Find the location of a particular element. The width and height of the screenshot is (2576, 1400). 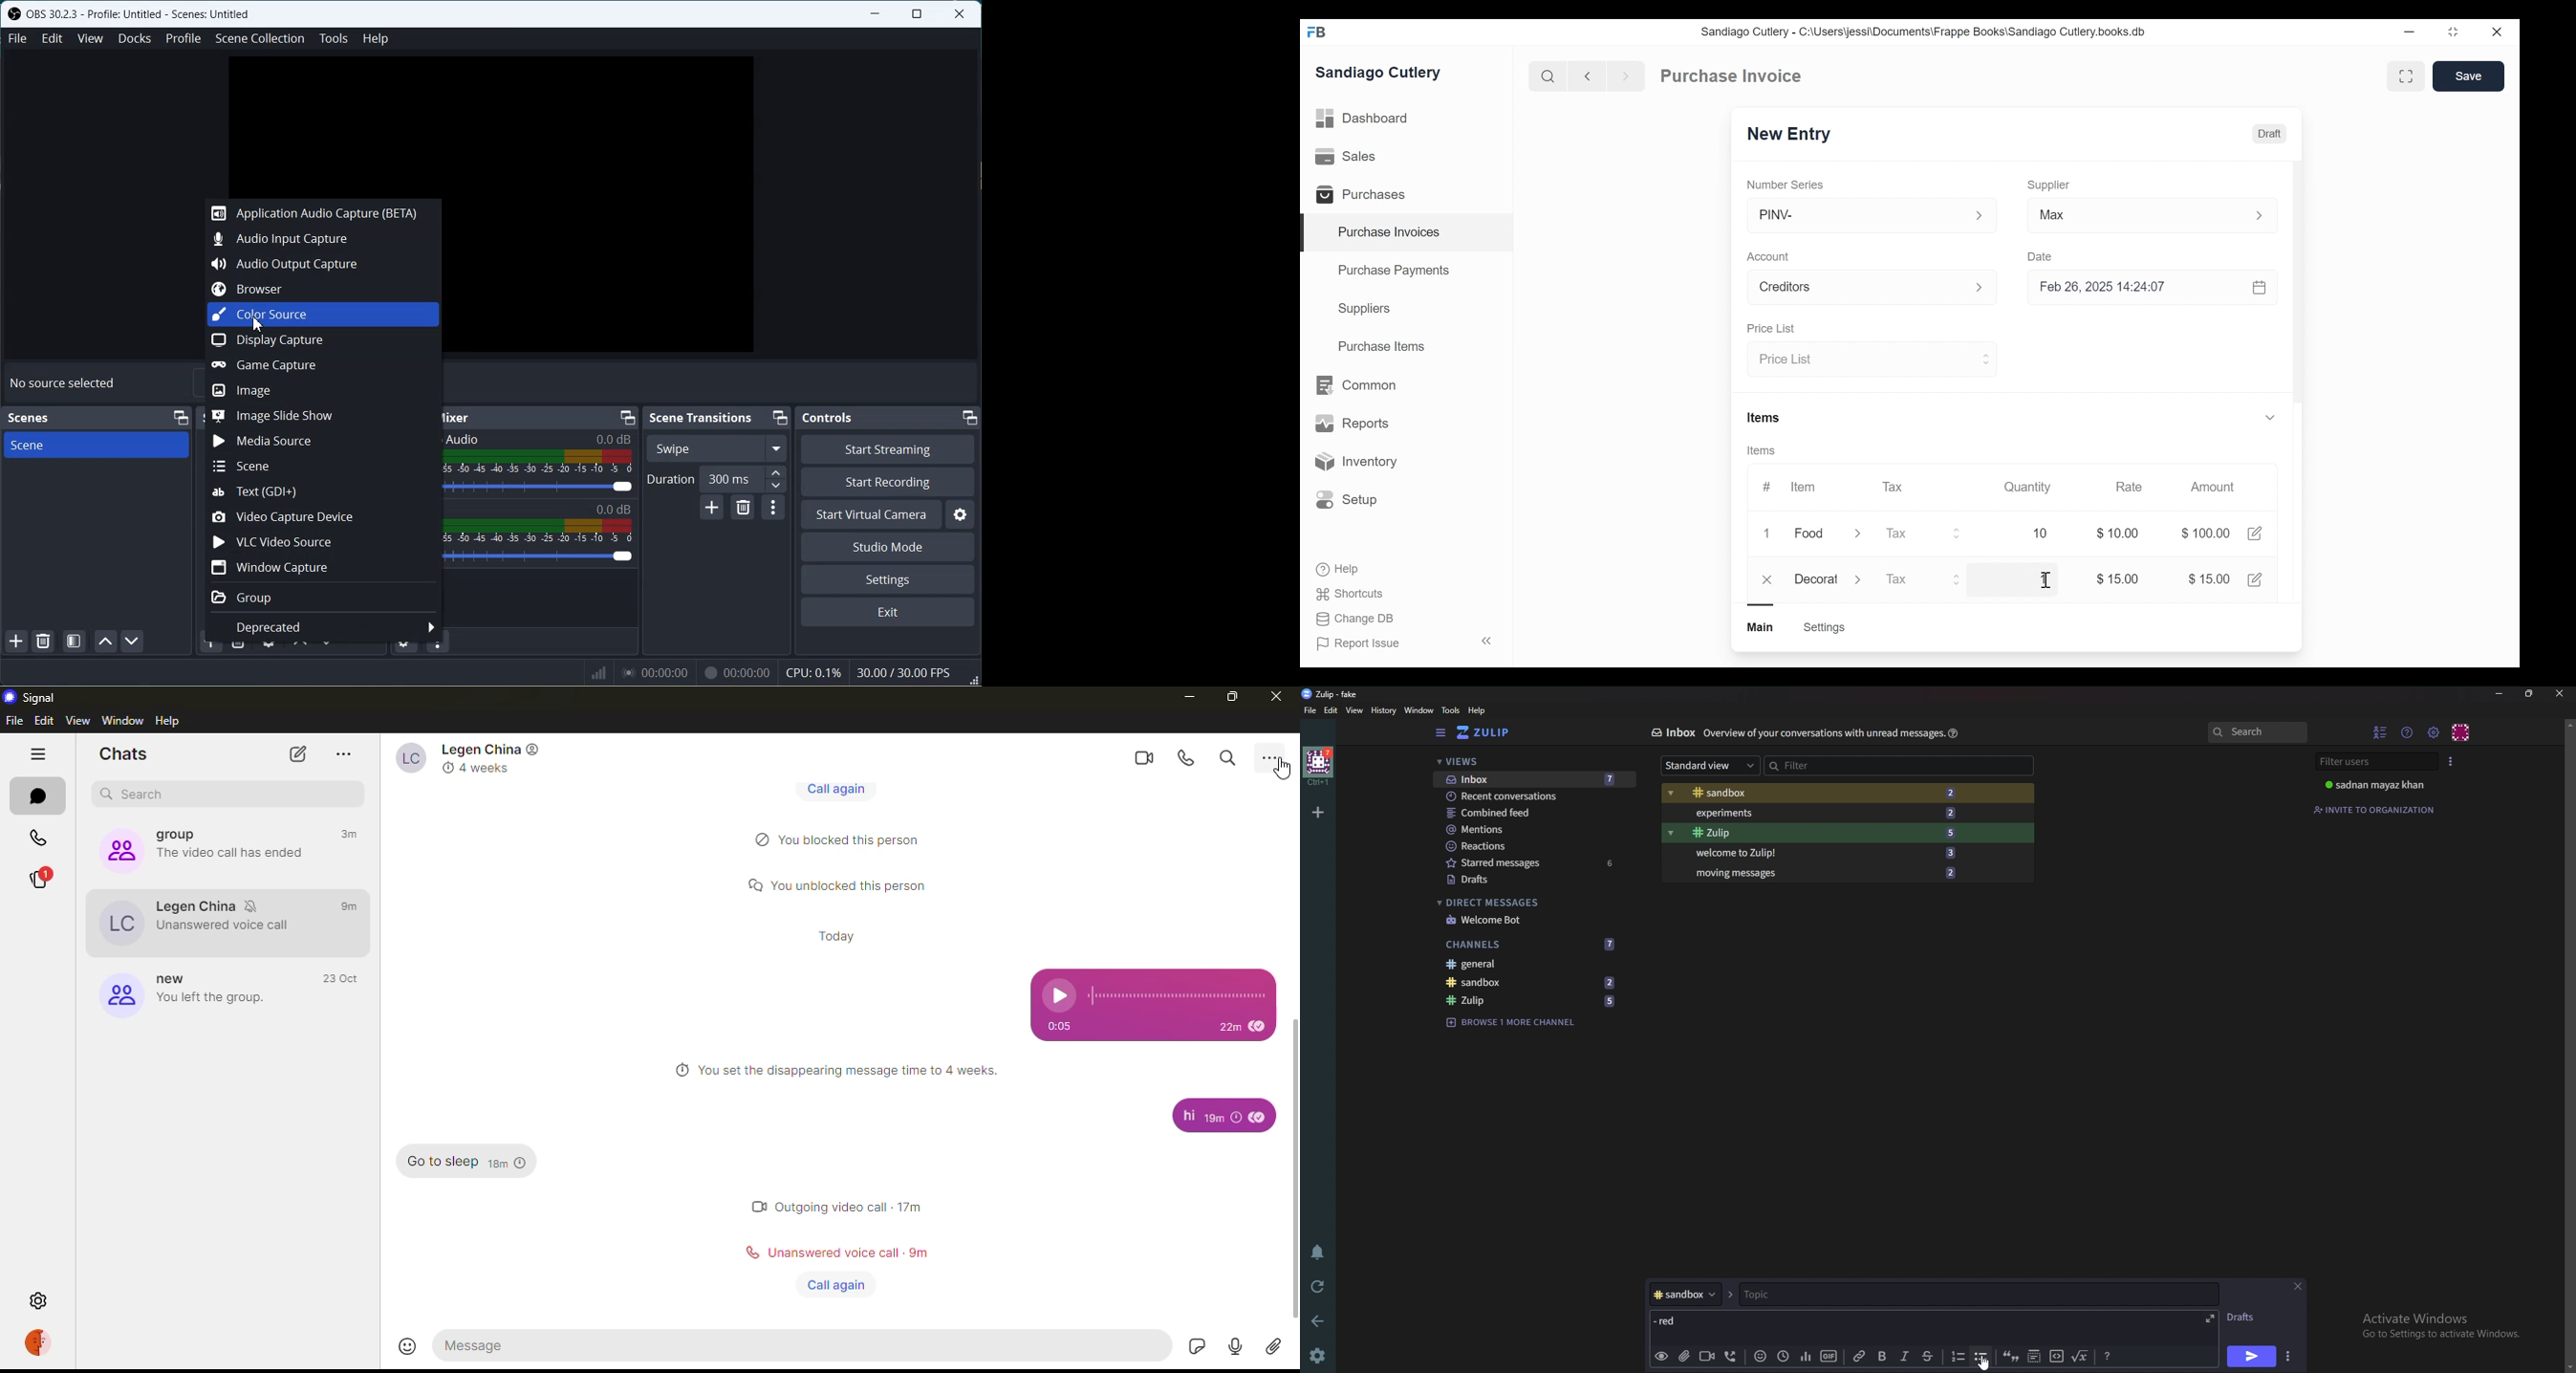

Send options is located at coordinates (2290, 1356).